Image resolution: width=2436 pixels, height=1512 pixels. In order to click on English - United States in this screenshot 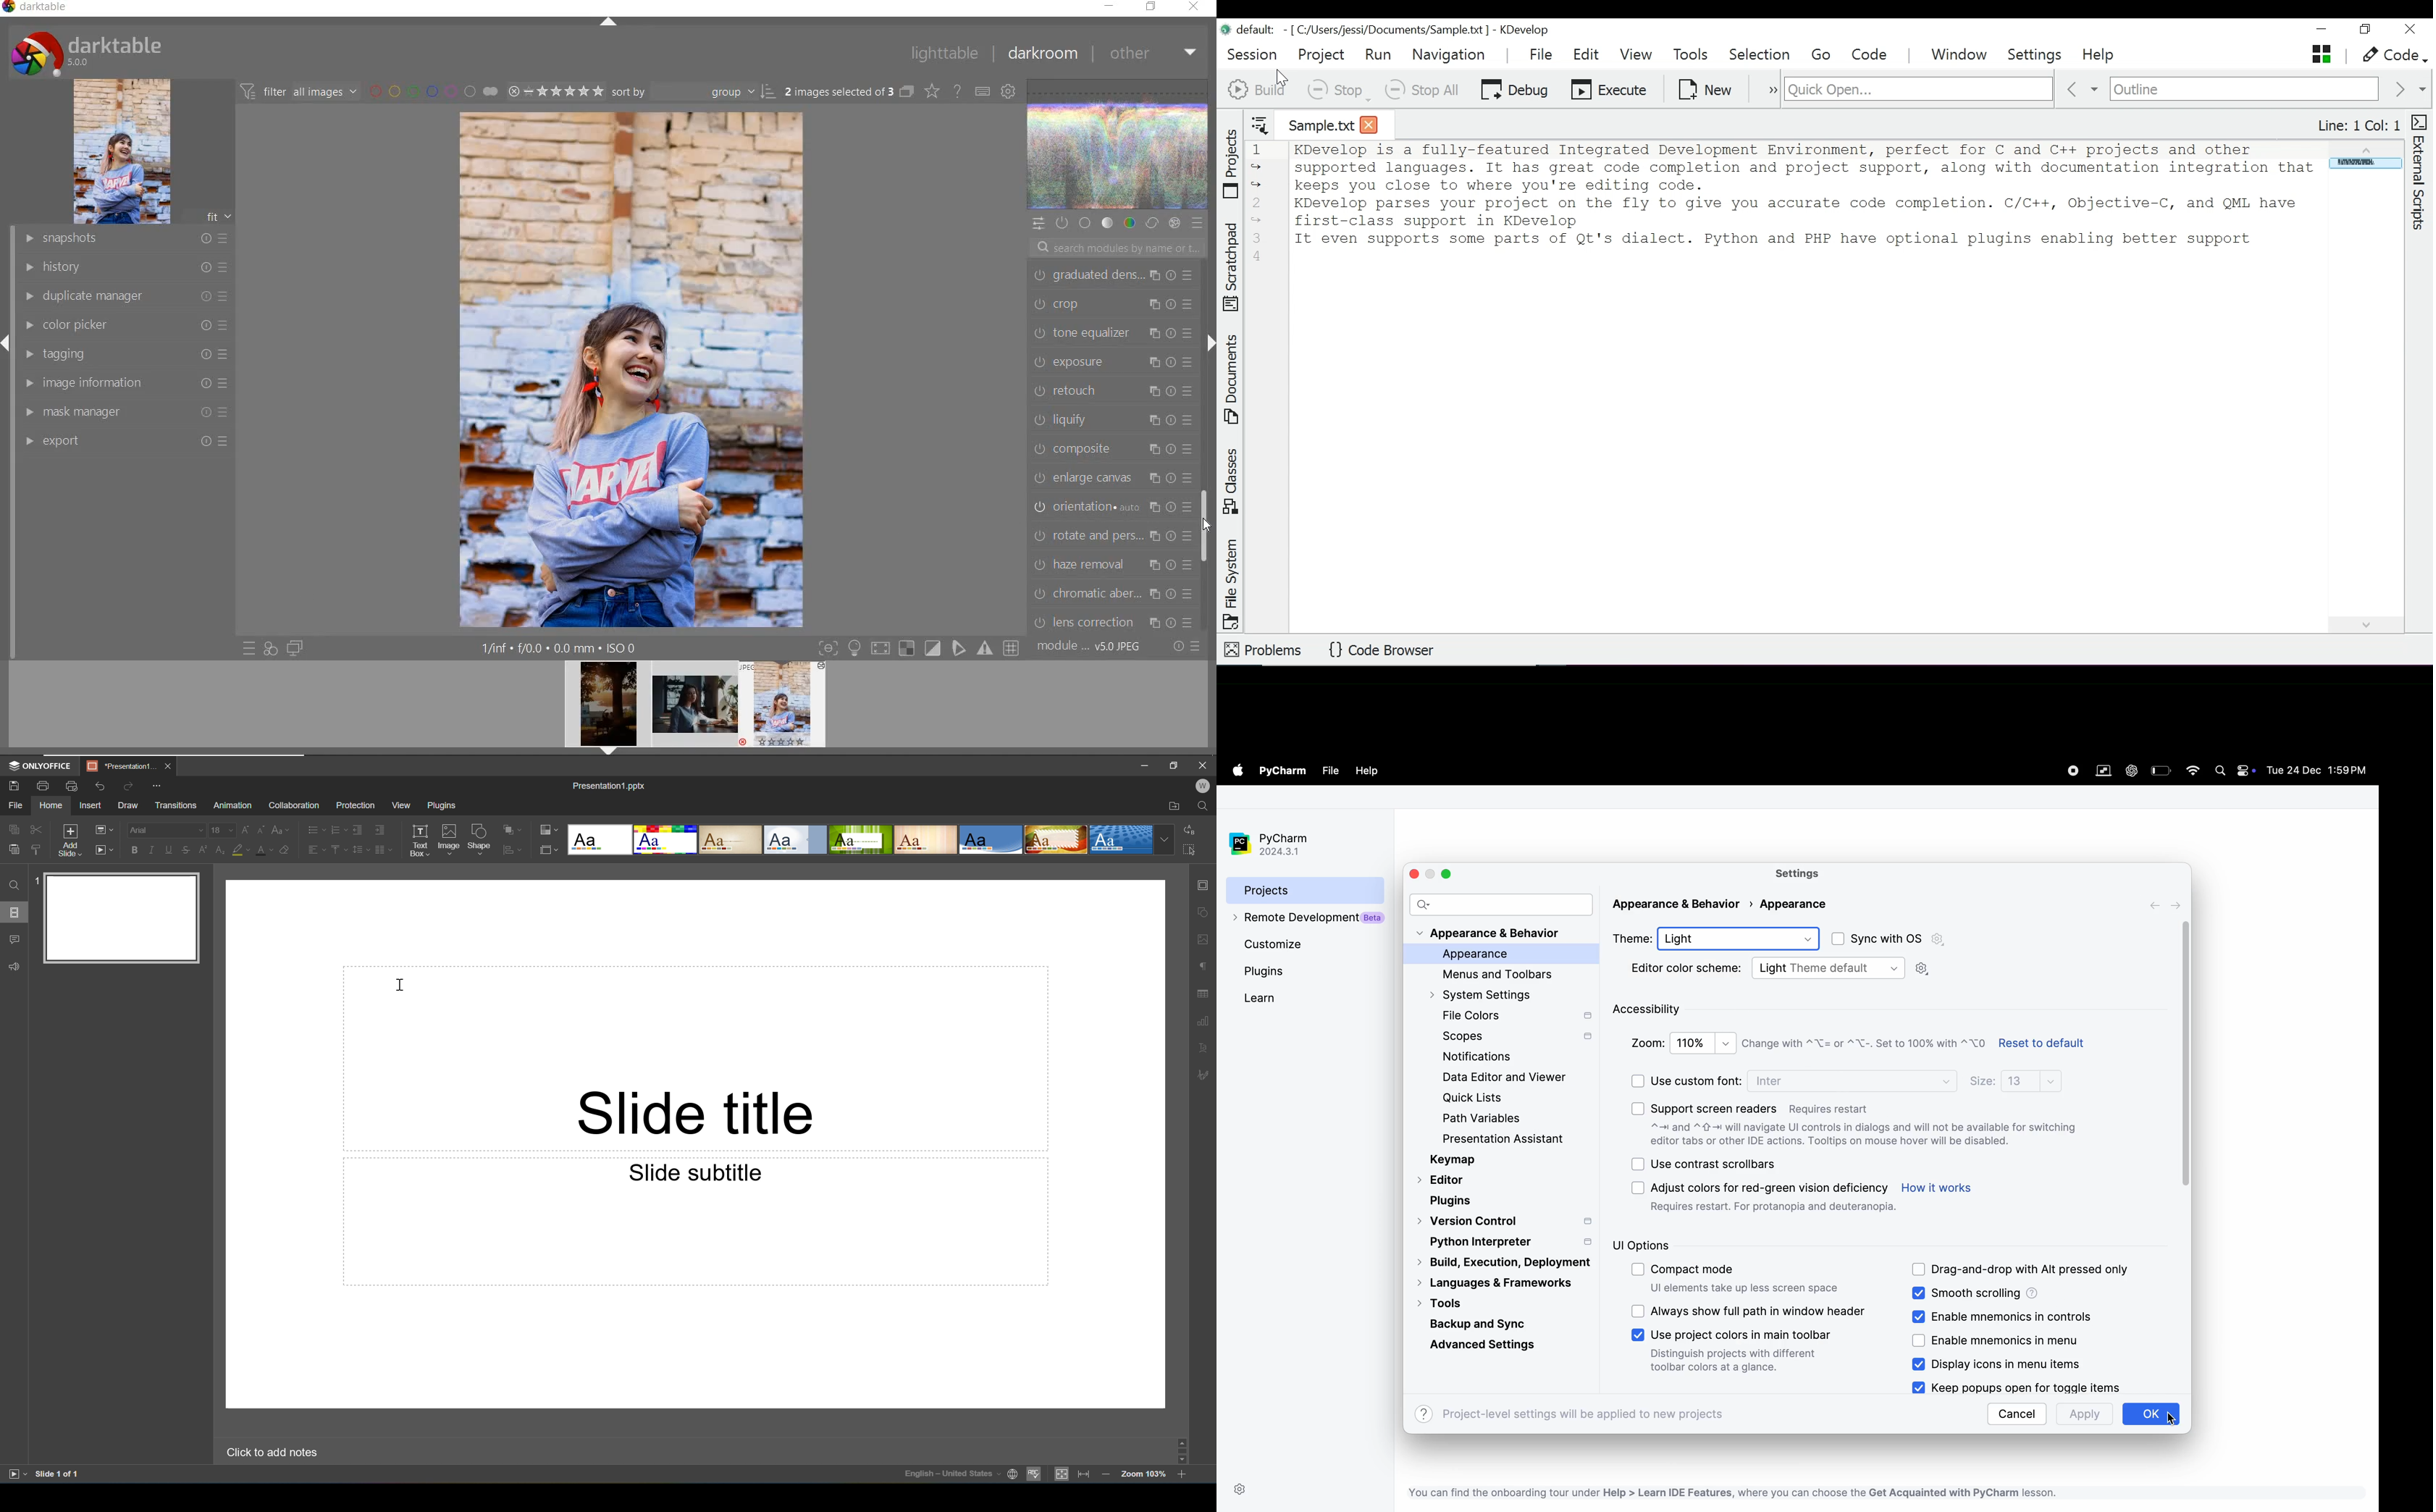, I will do `click(951, 1477)`.